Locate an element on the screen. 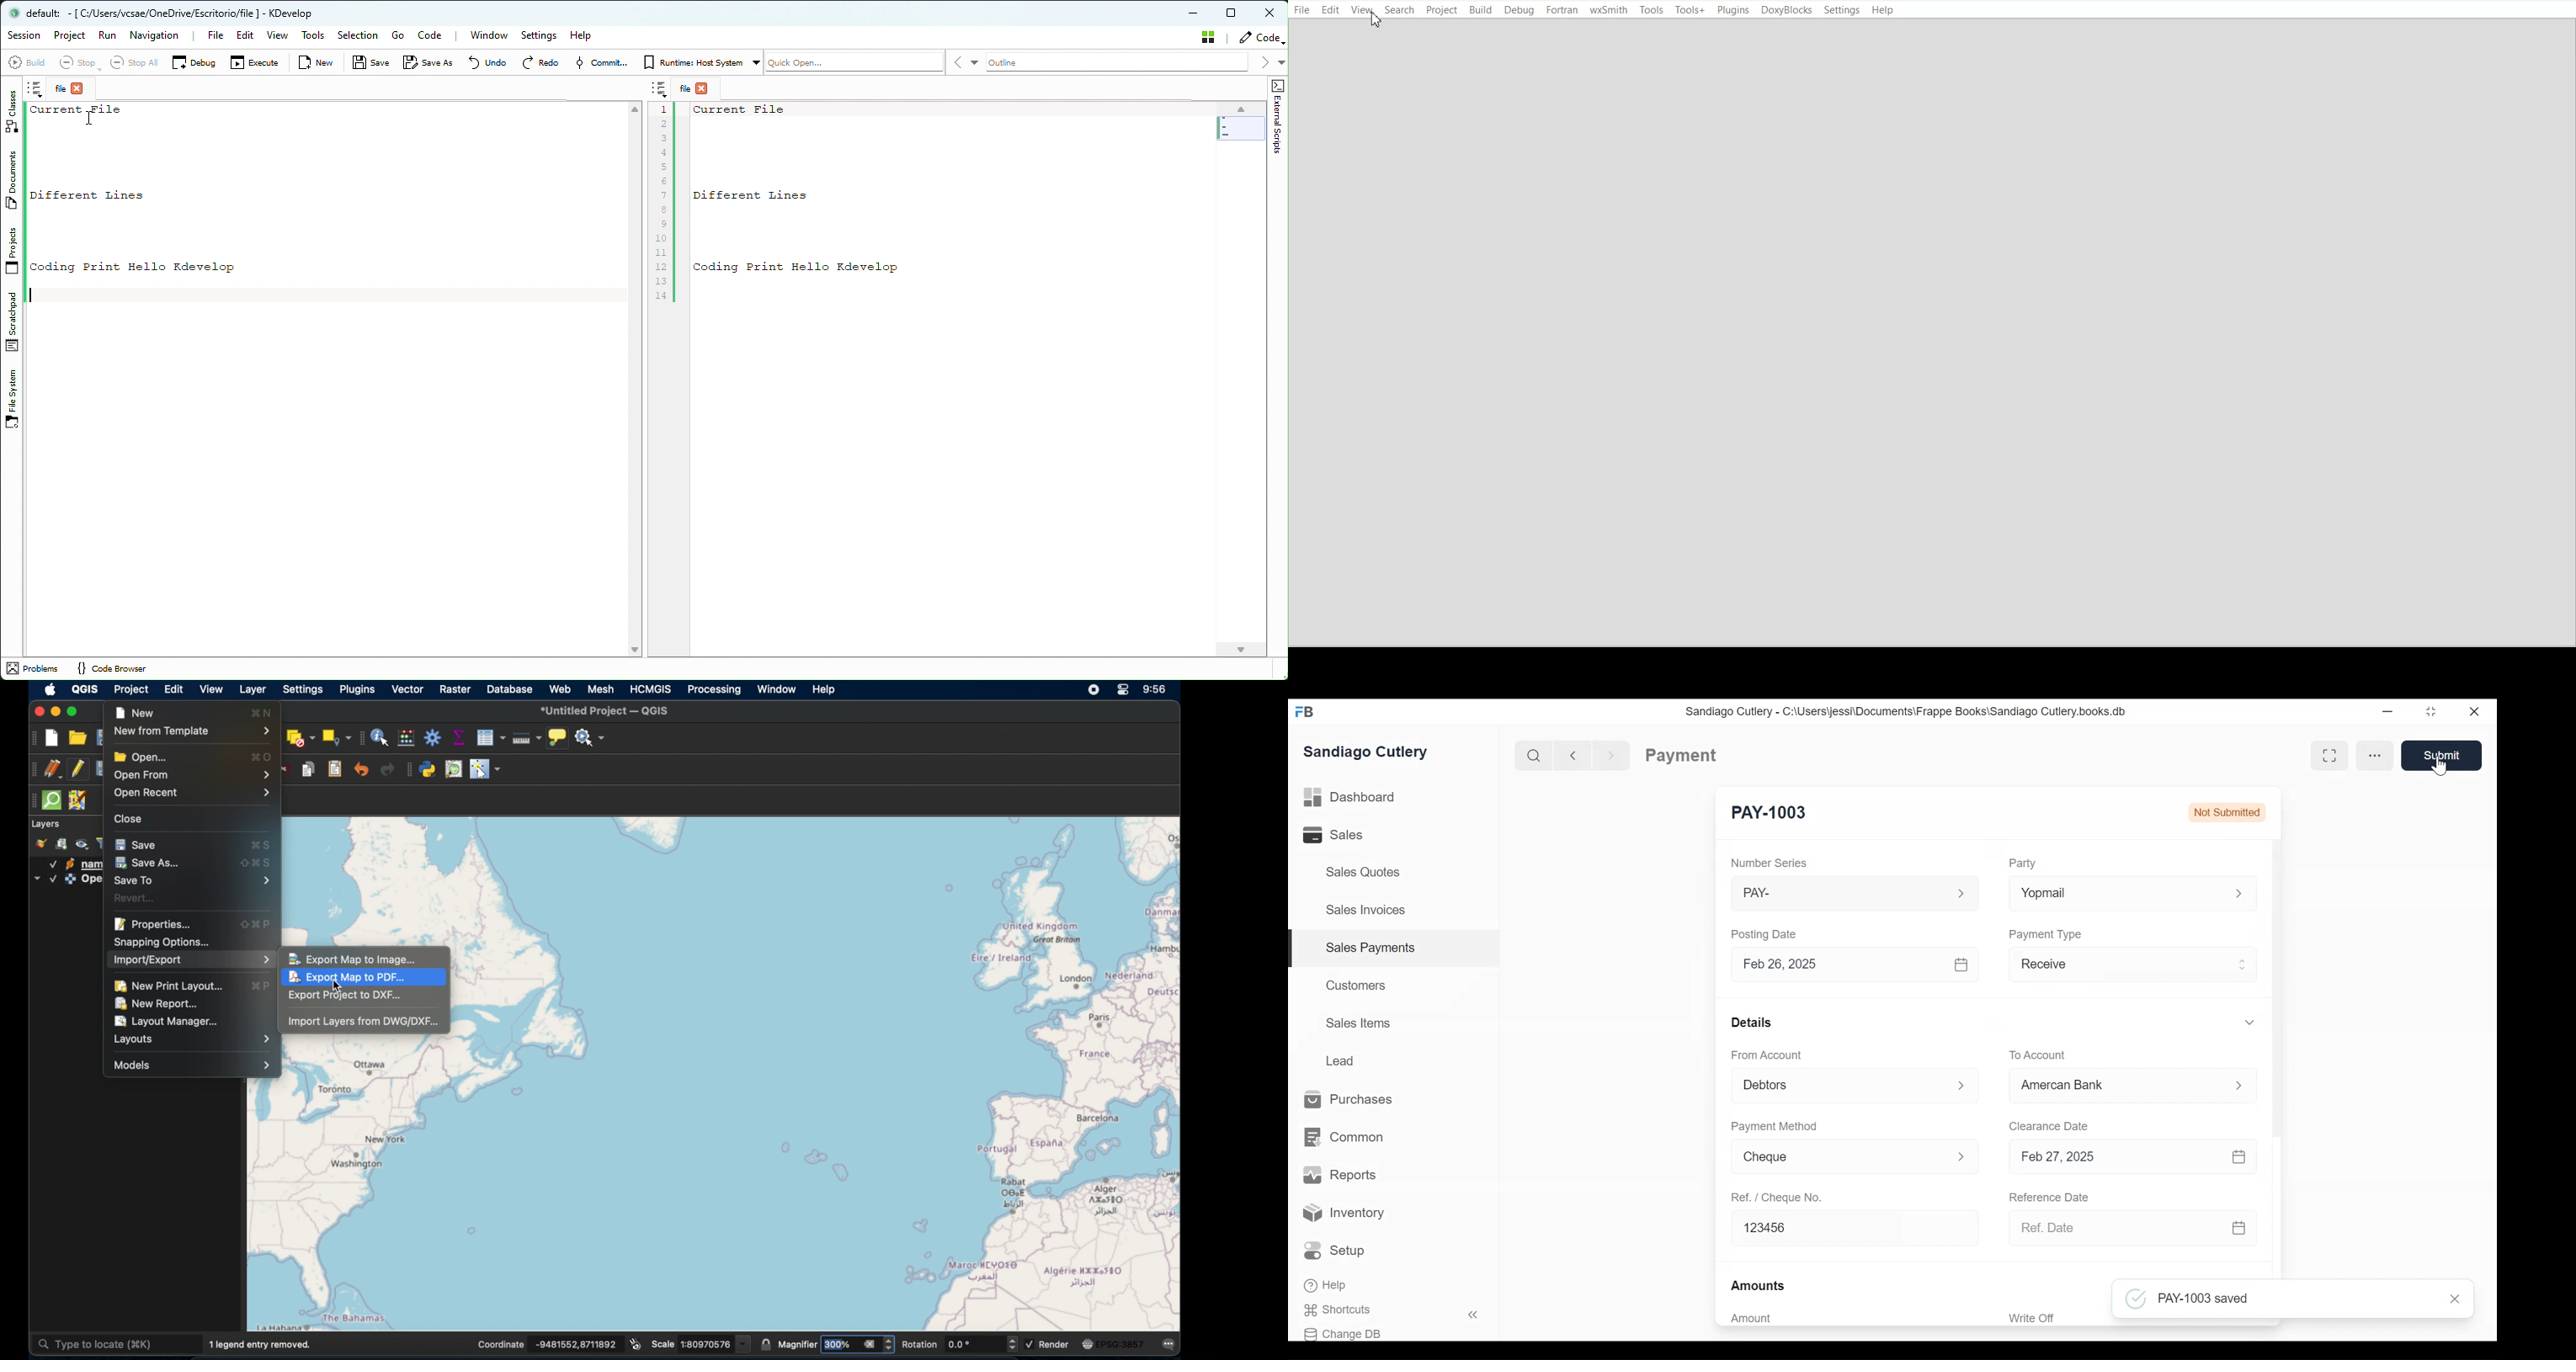  Sandiago Cutlery - C:\Users\jessi\Documents\Frappe Books\Sandiago Cutlery.books.db is located at coordinates (1906, 711).